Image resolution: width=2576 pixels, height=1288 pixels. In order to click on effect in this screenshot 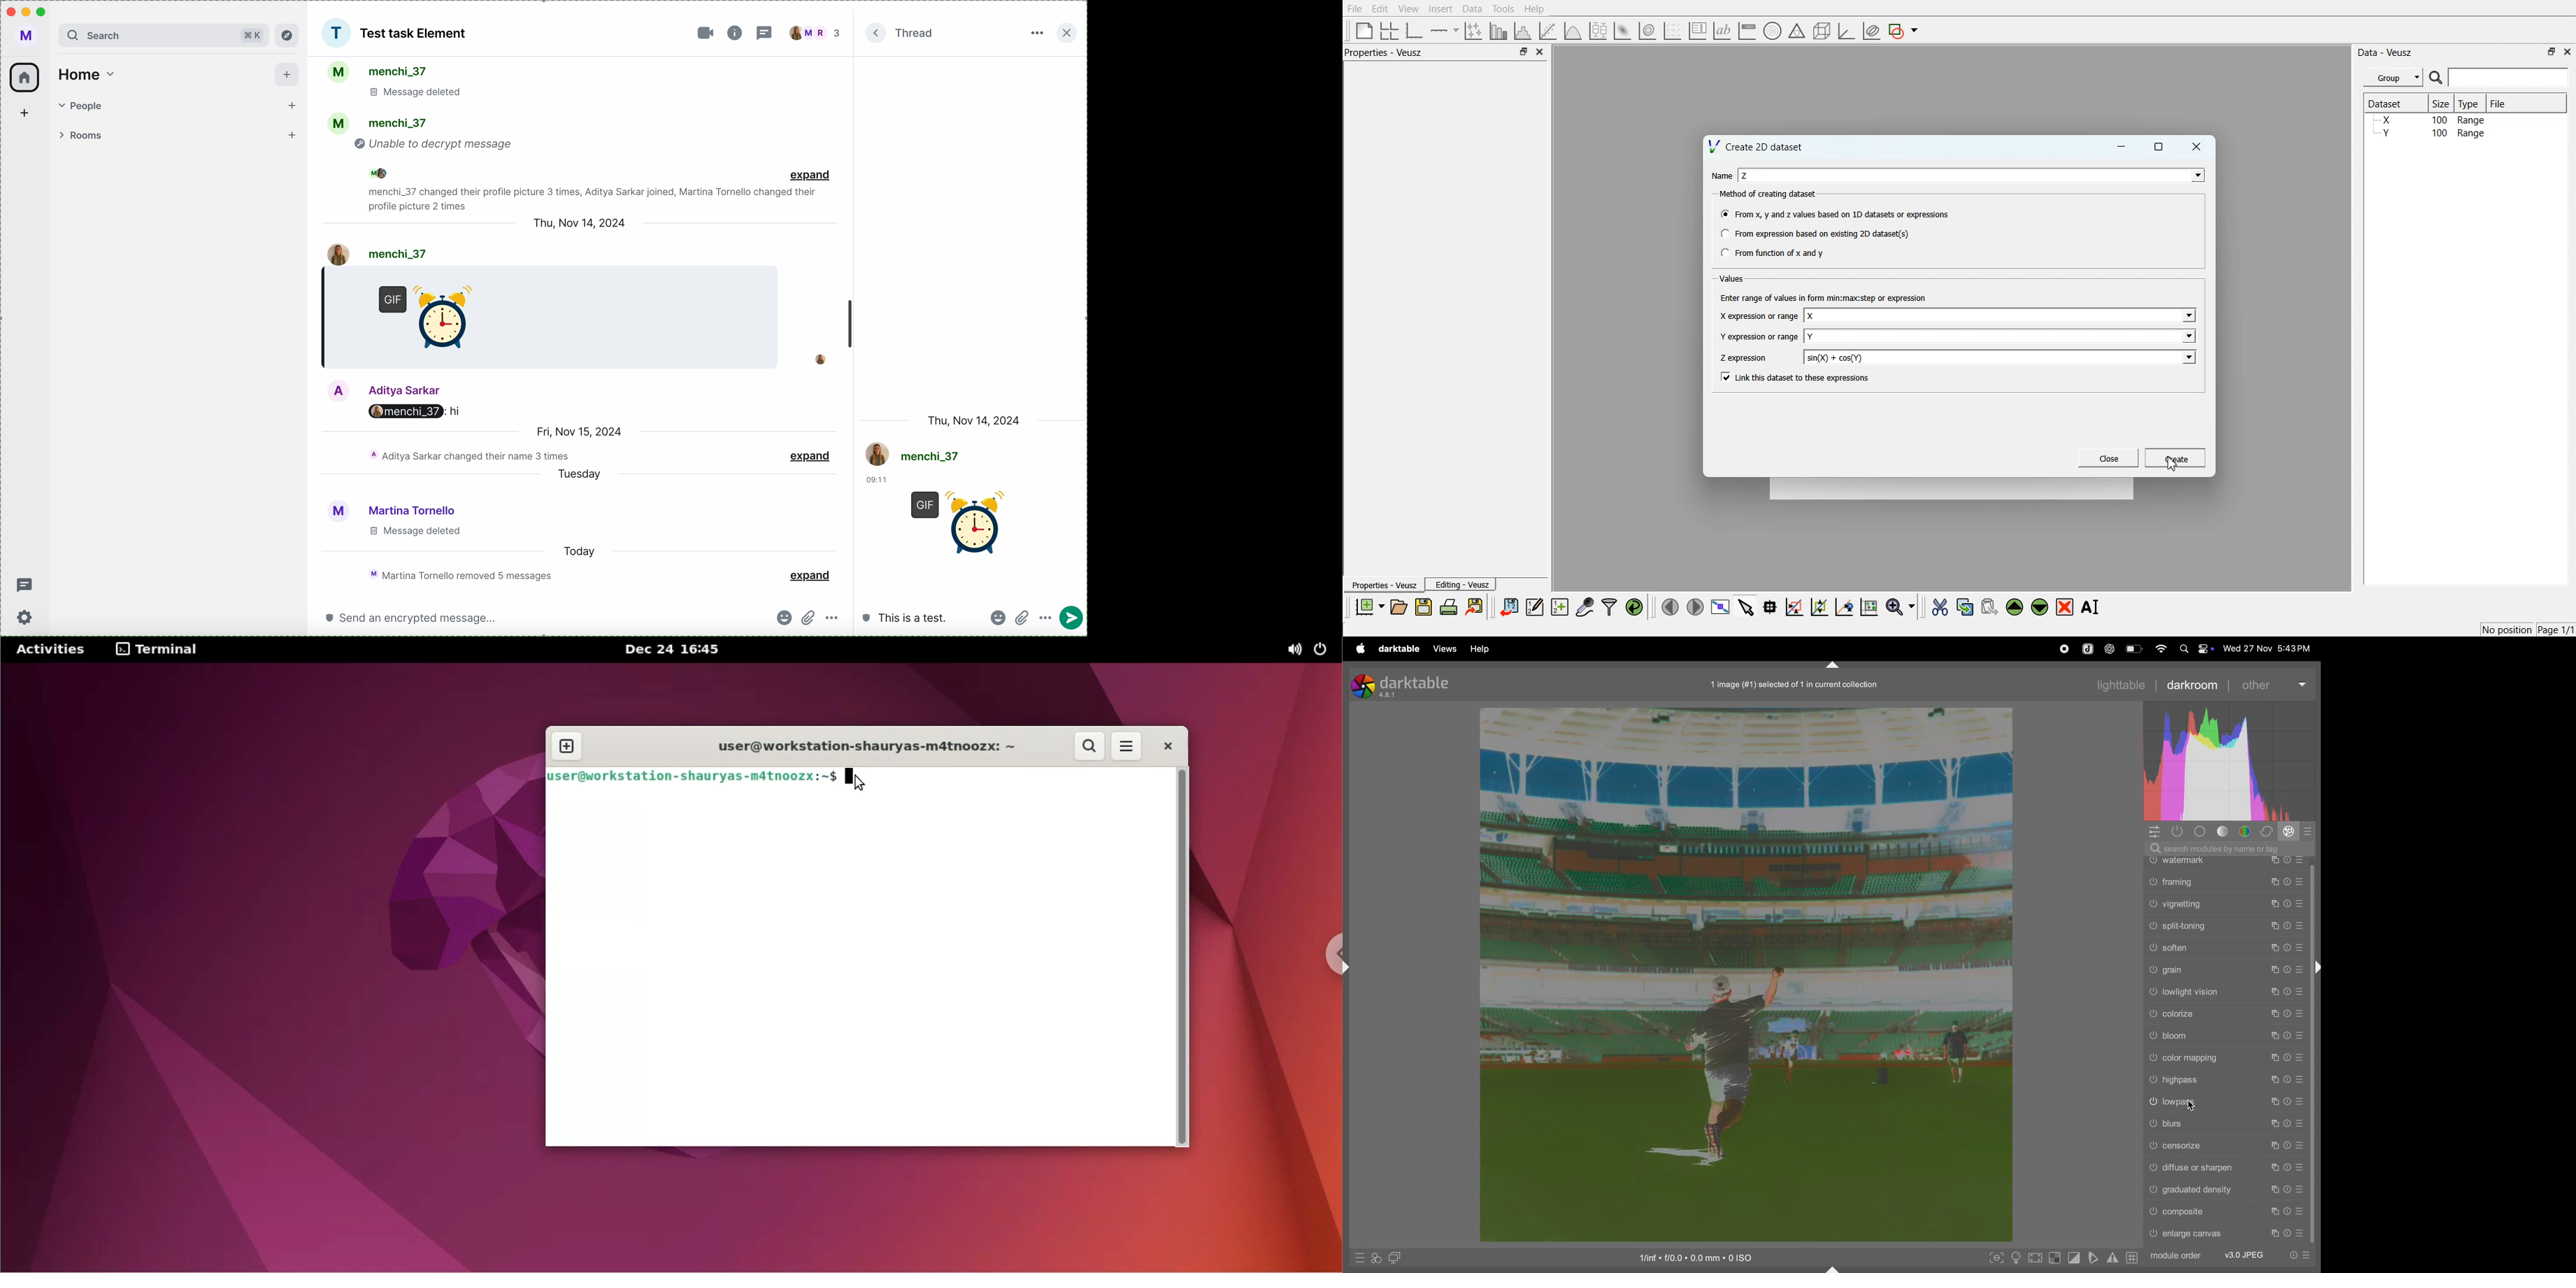, I will do `click(2288, 832)`.